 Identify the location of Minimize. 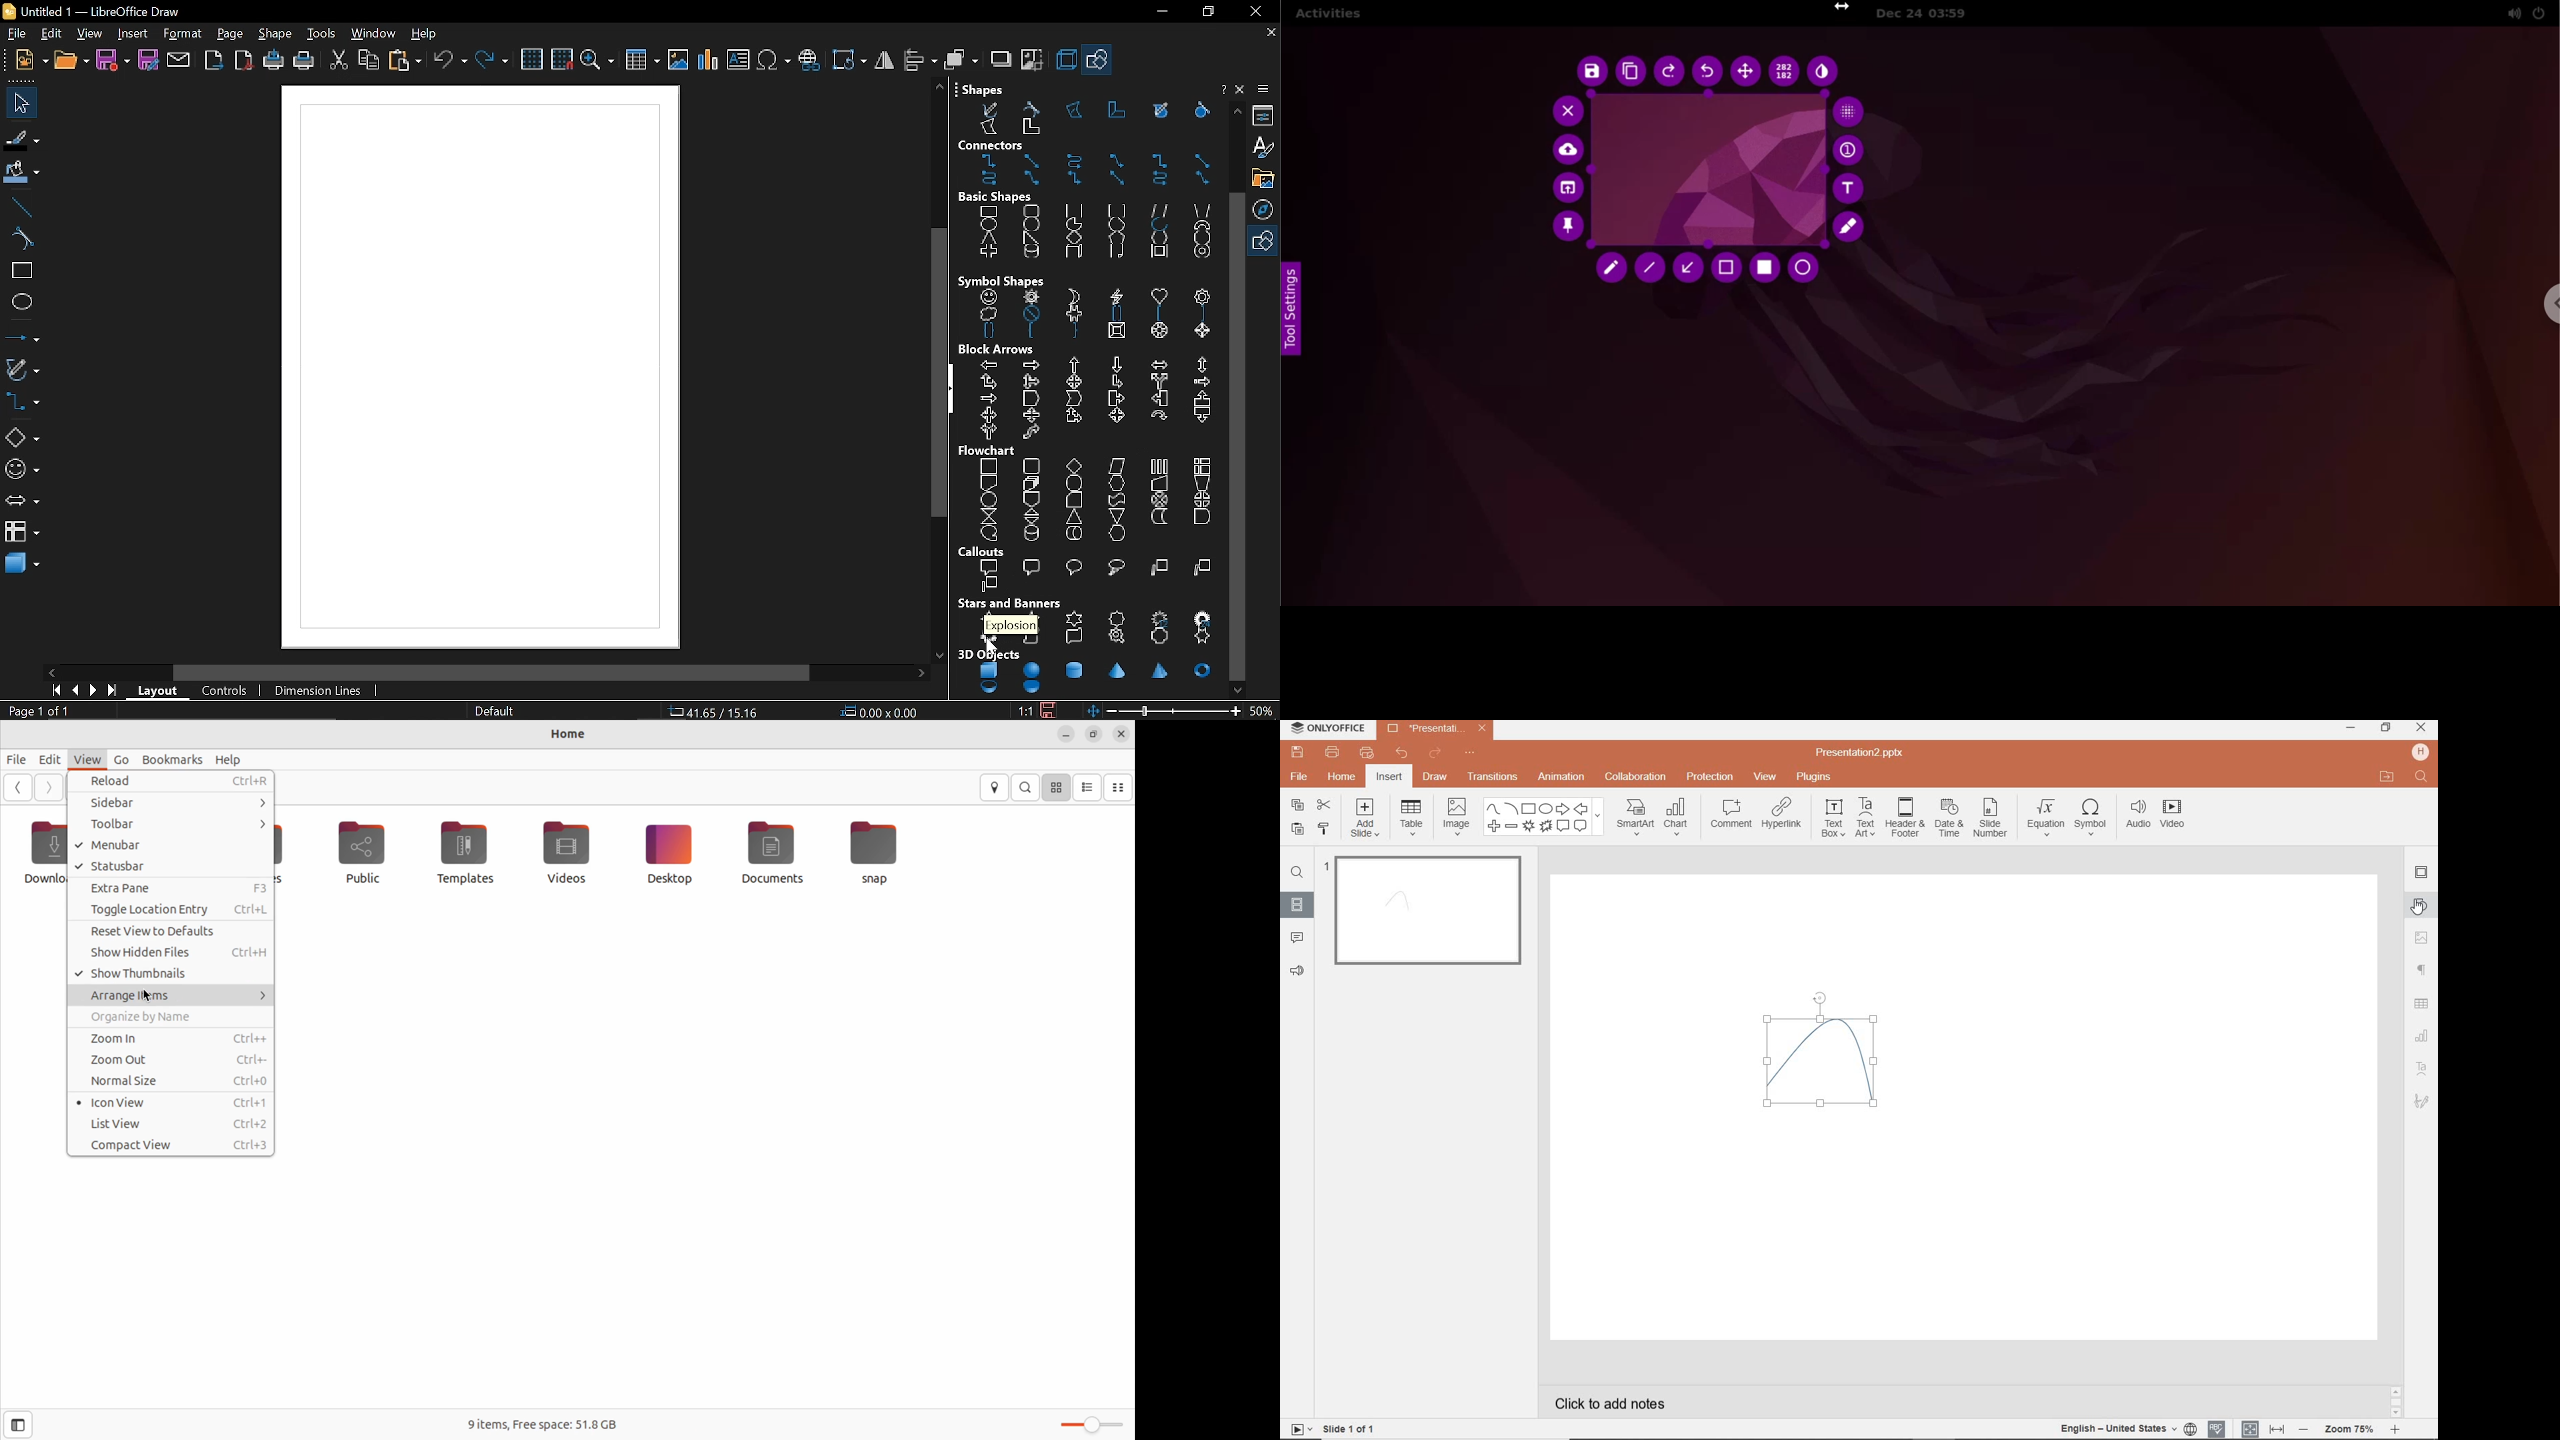
(1157, 12).